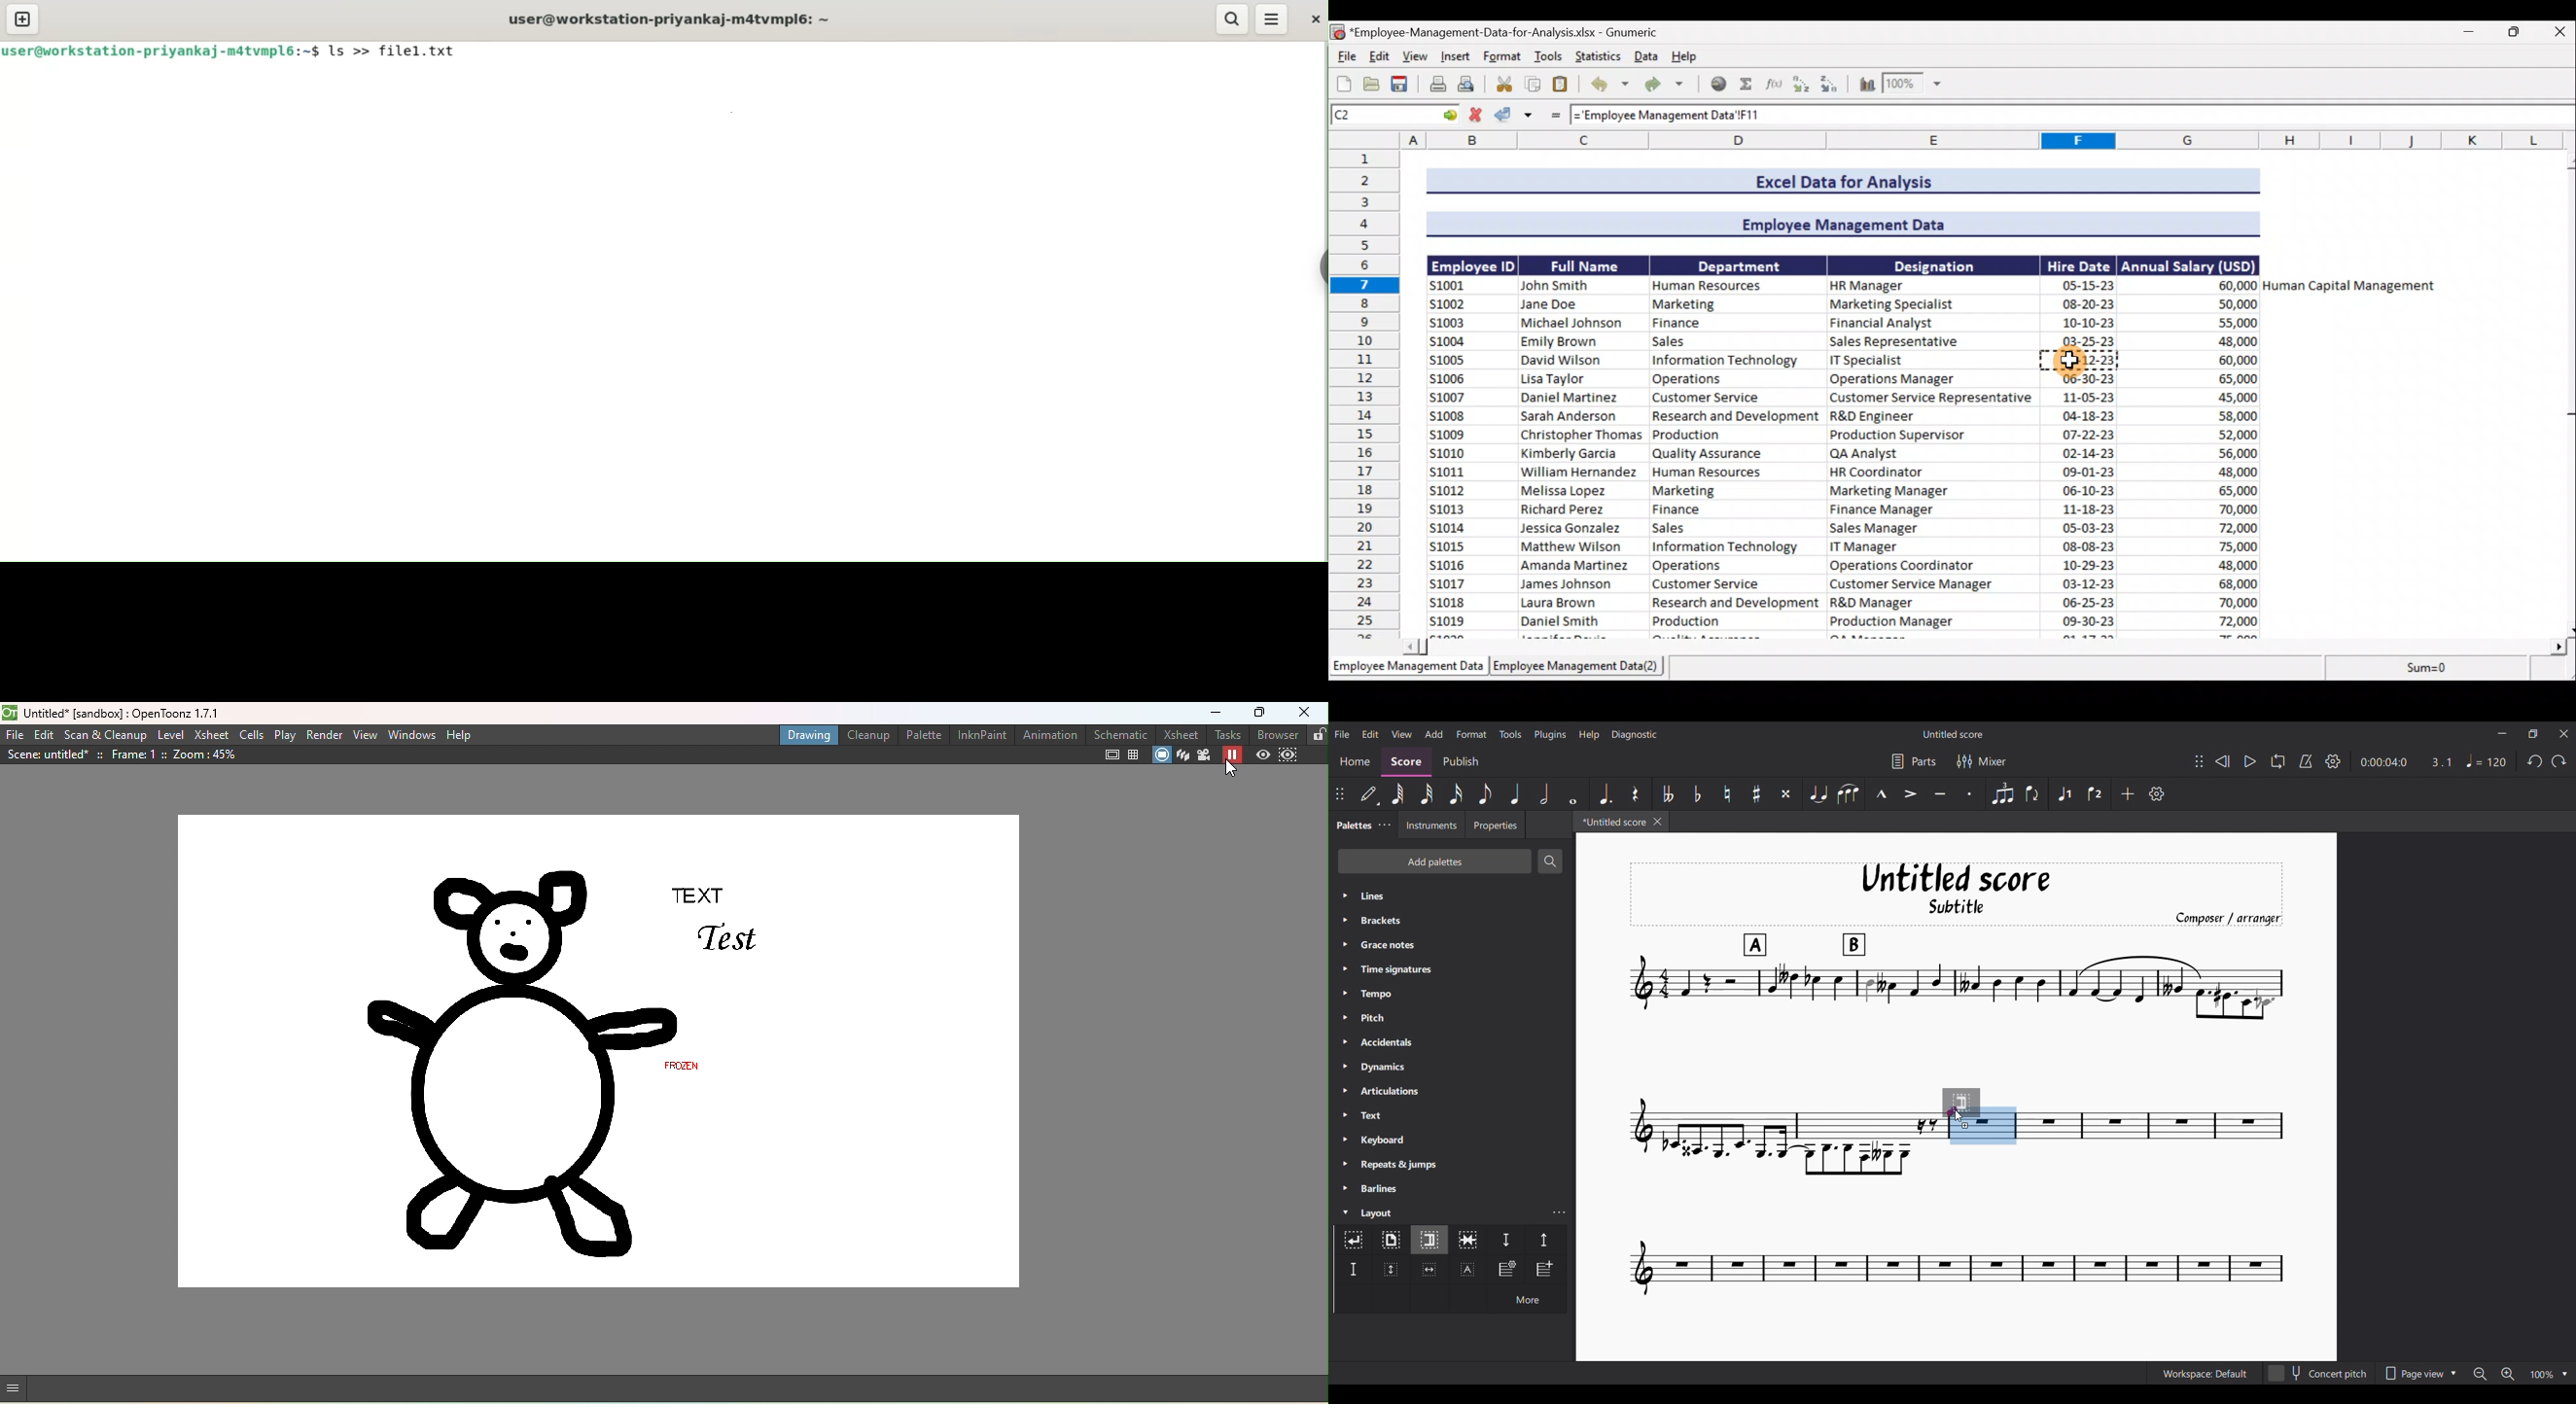 Image resolution: width=2576 pixels, height=1428 pixels. What do you see at coordinates (1339, 794) in the screenshot?
I see `Change position` at bounding box center [1339, 794].